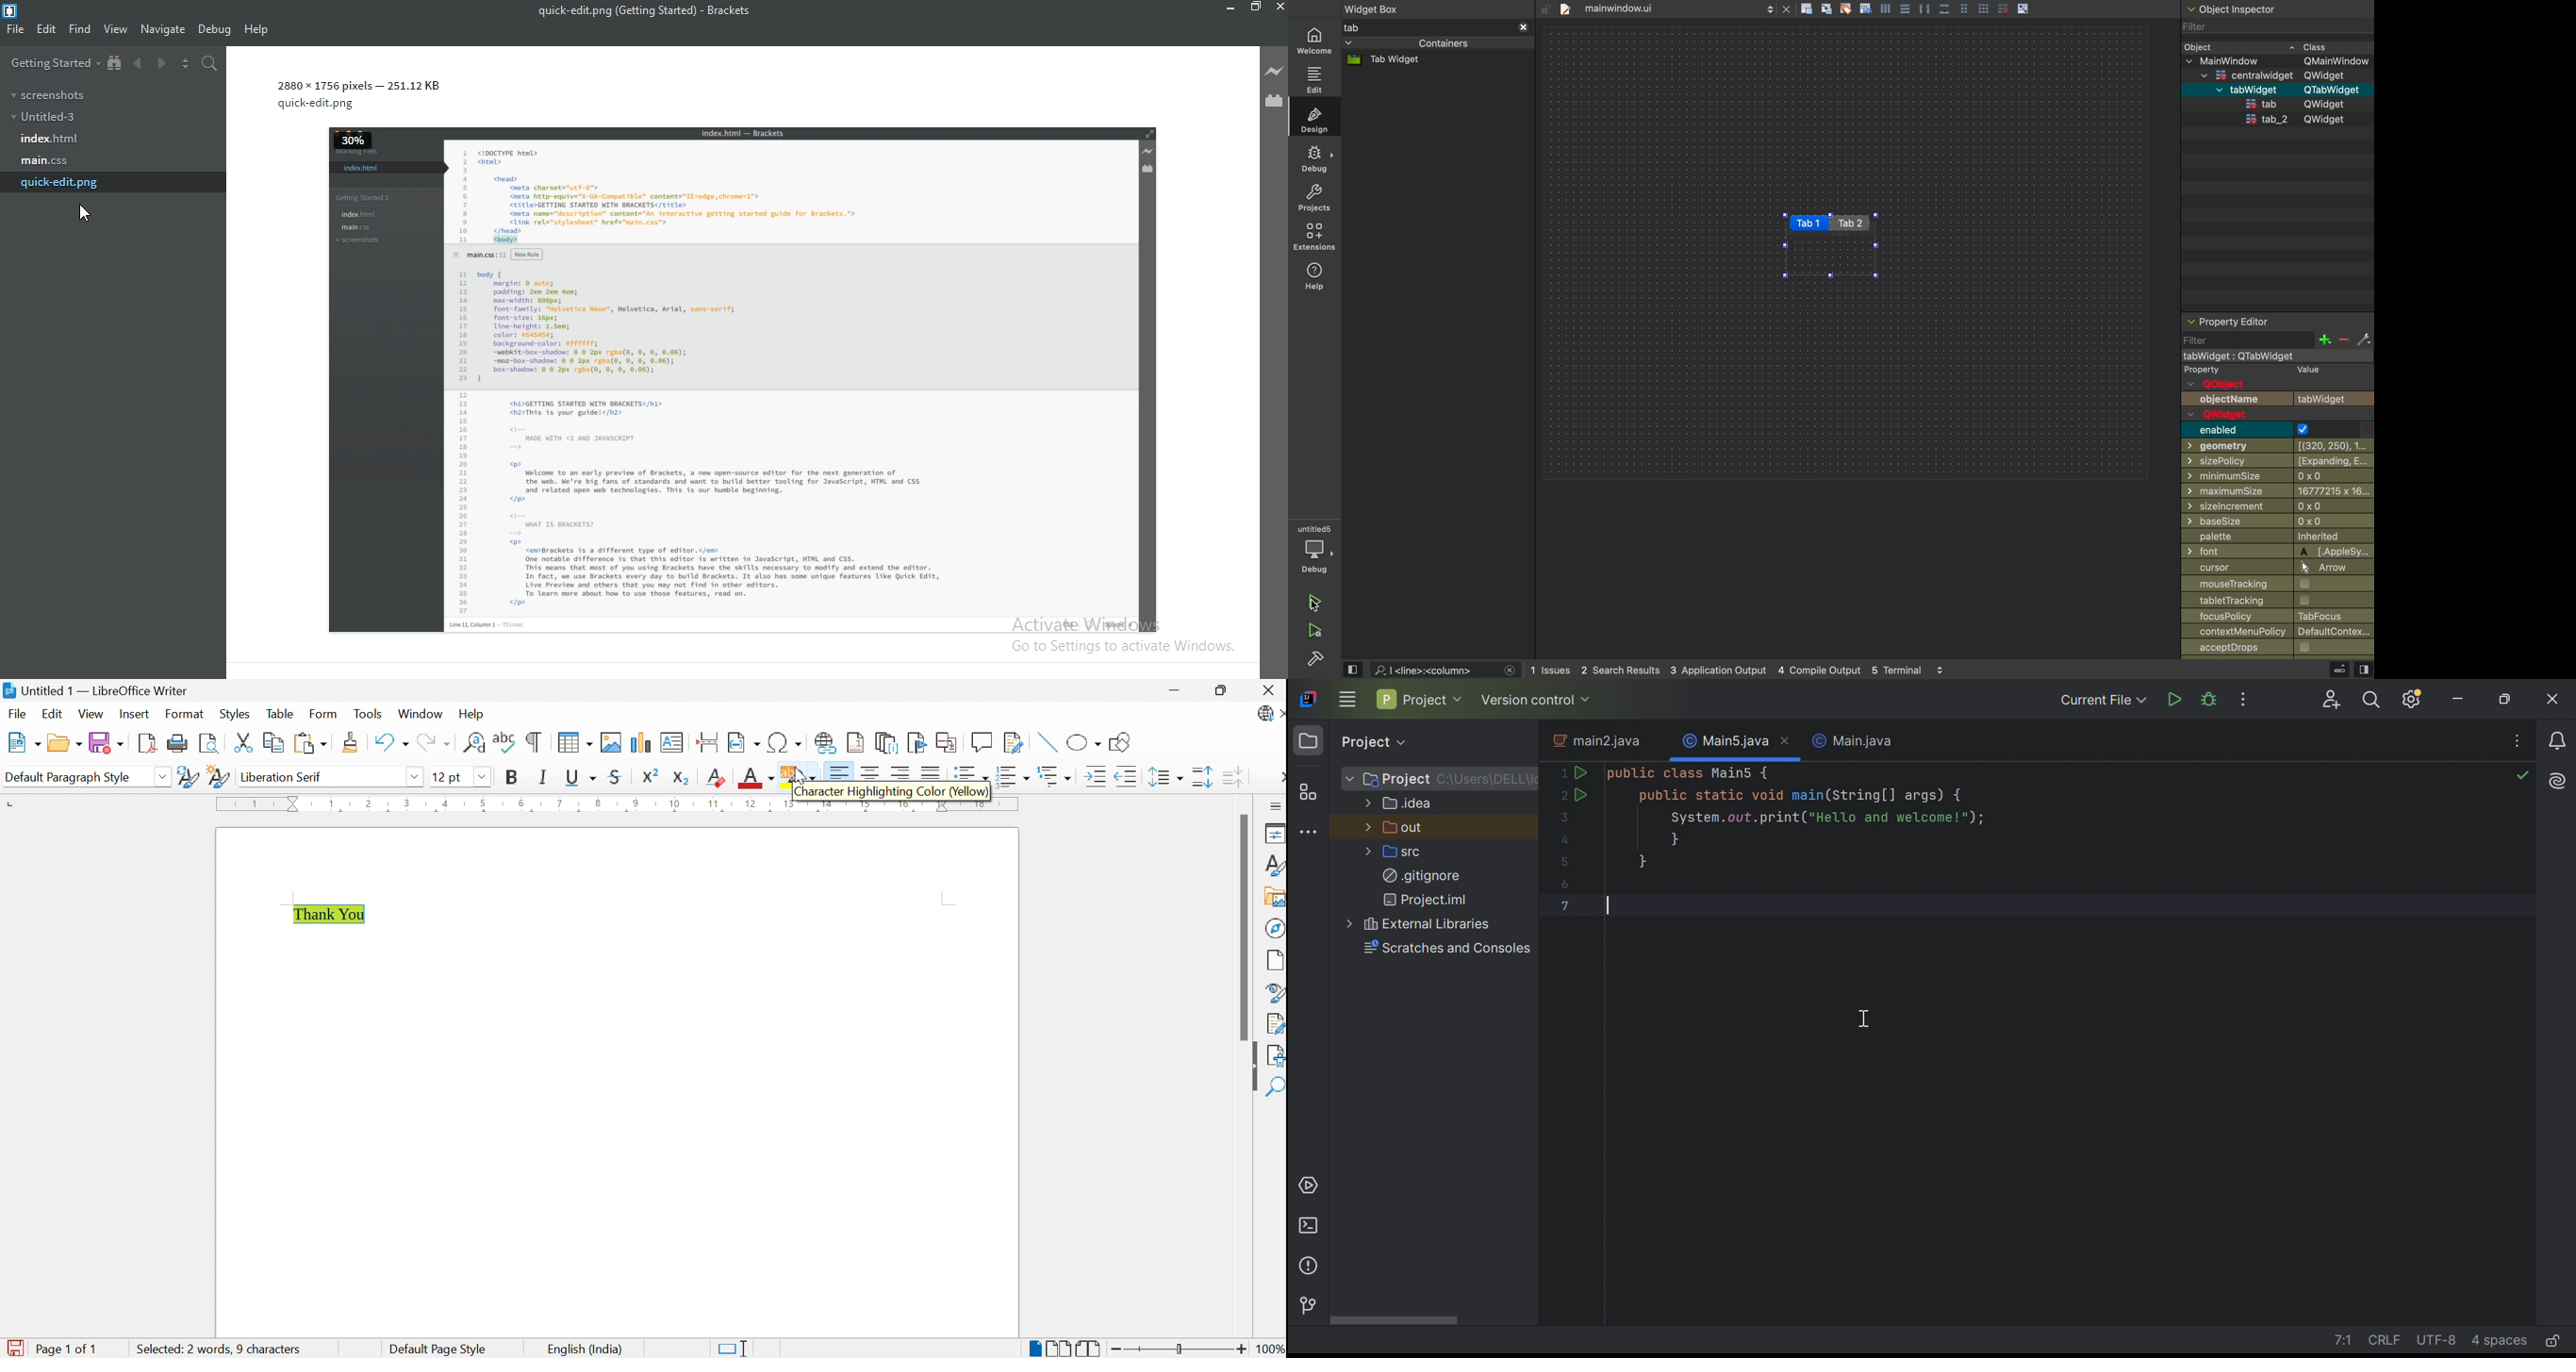 The height and width of the screenshot is (1372, 2576). I want to click on align grid, so click(1826, 9).